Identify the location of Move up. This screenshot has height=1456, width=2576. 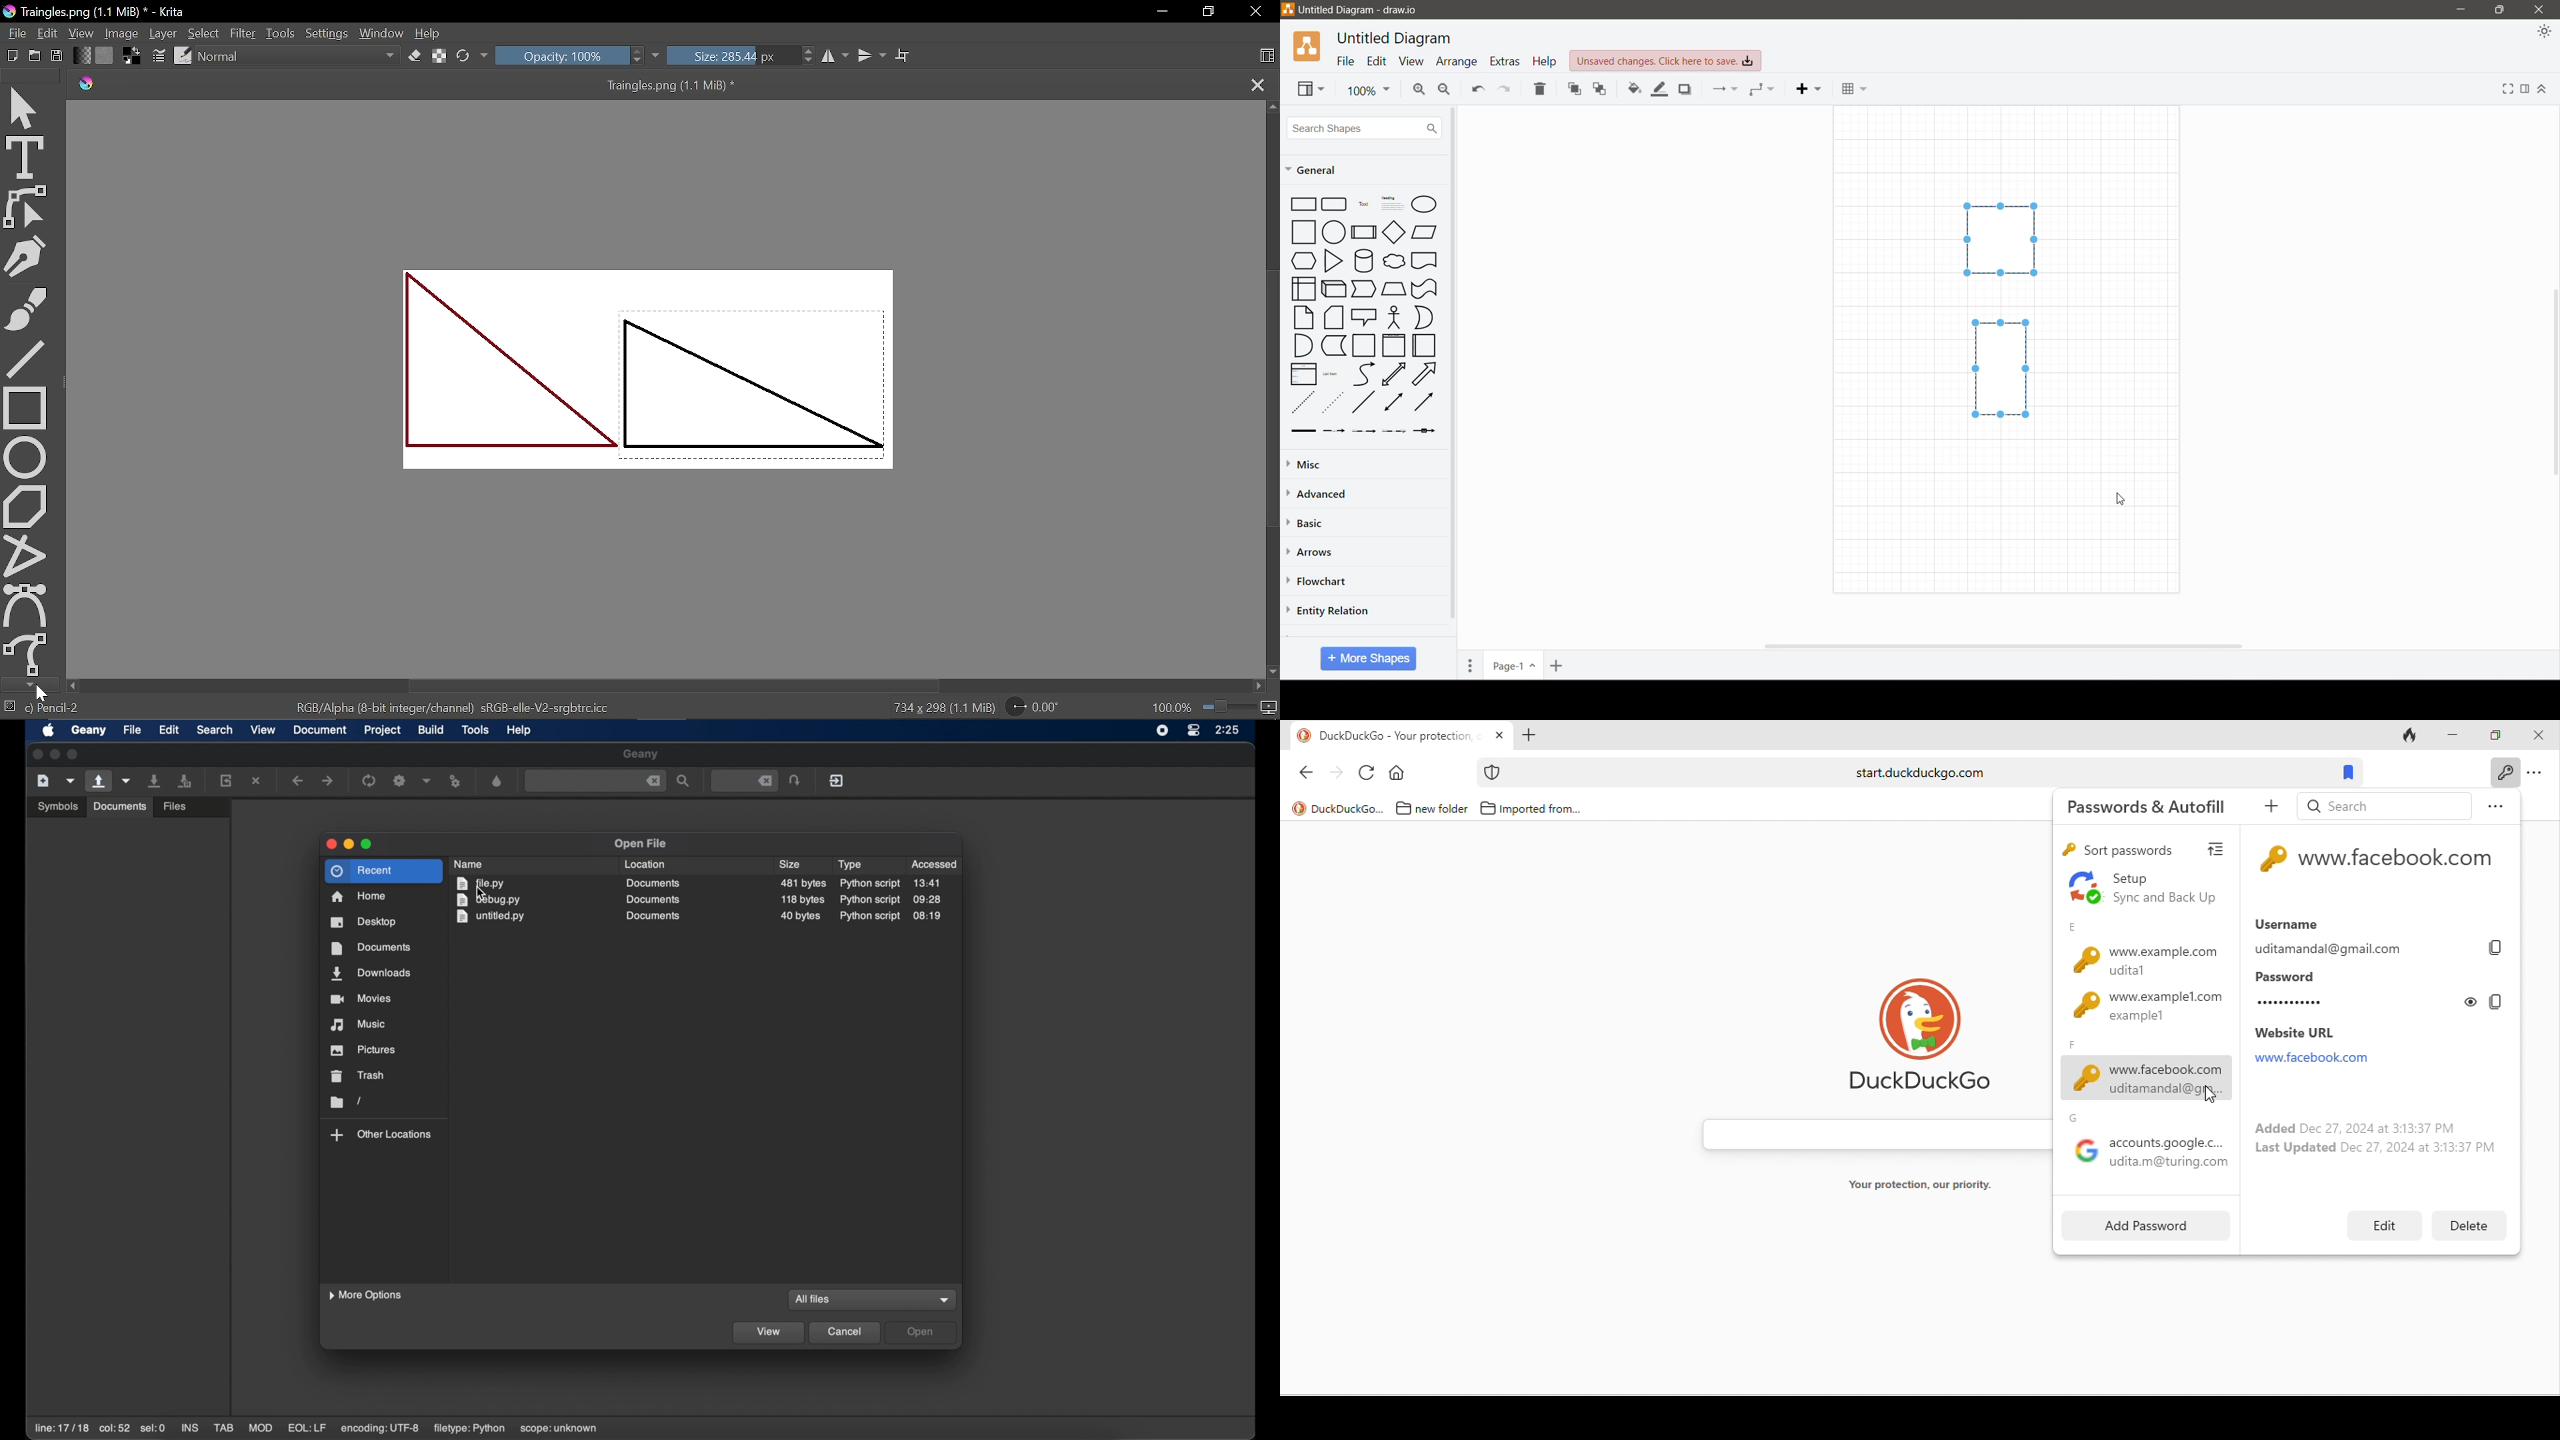
(1272, 107).